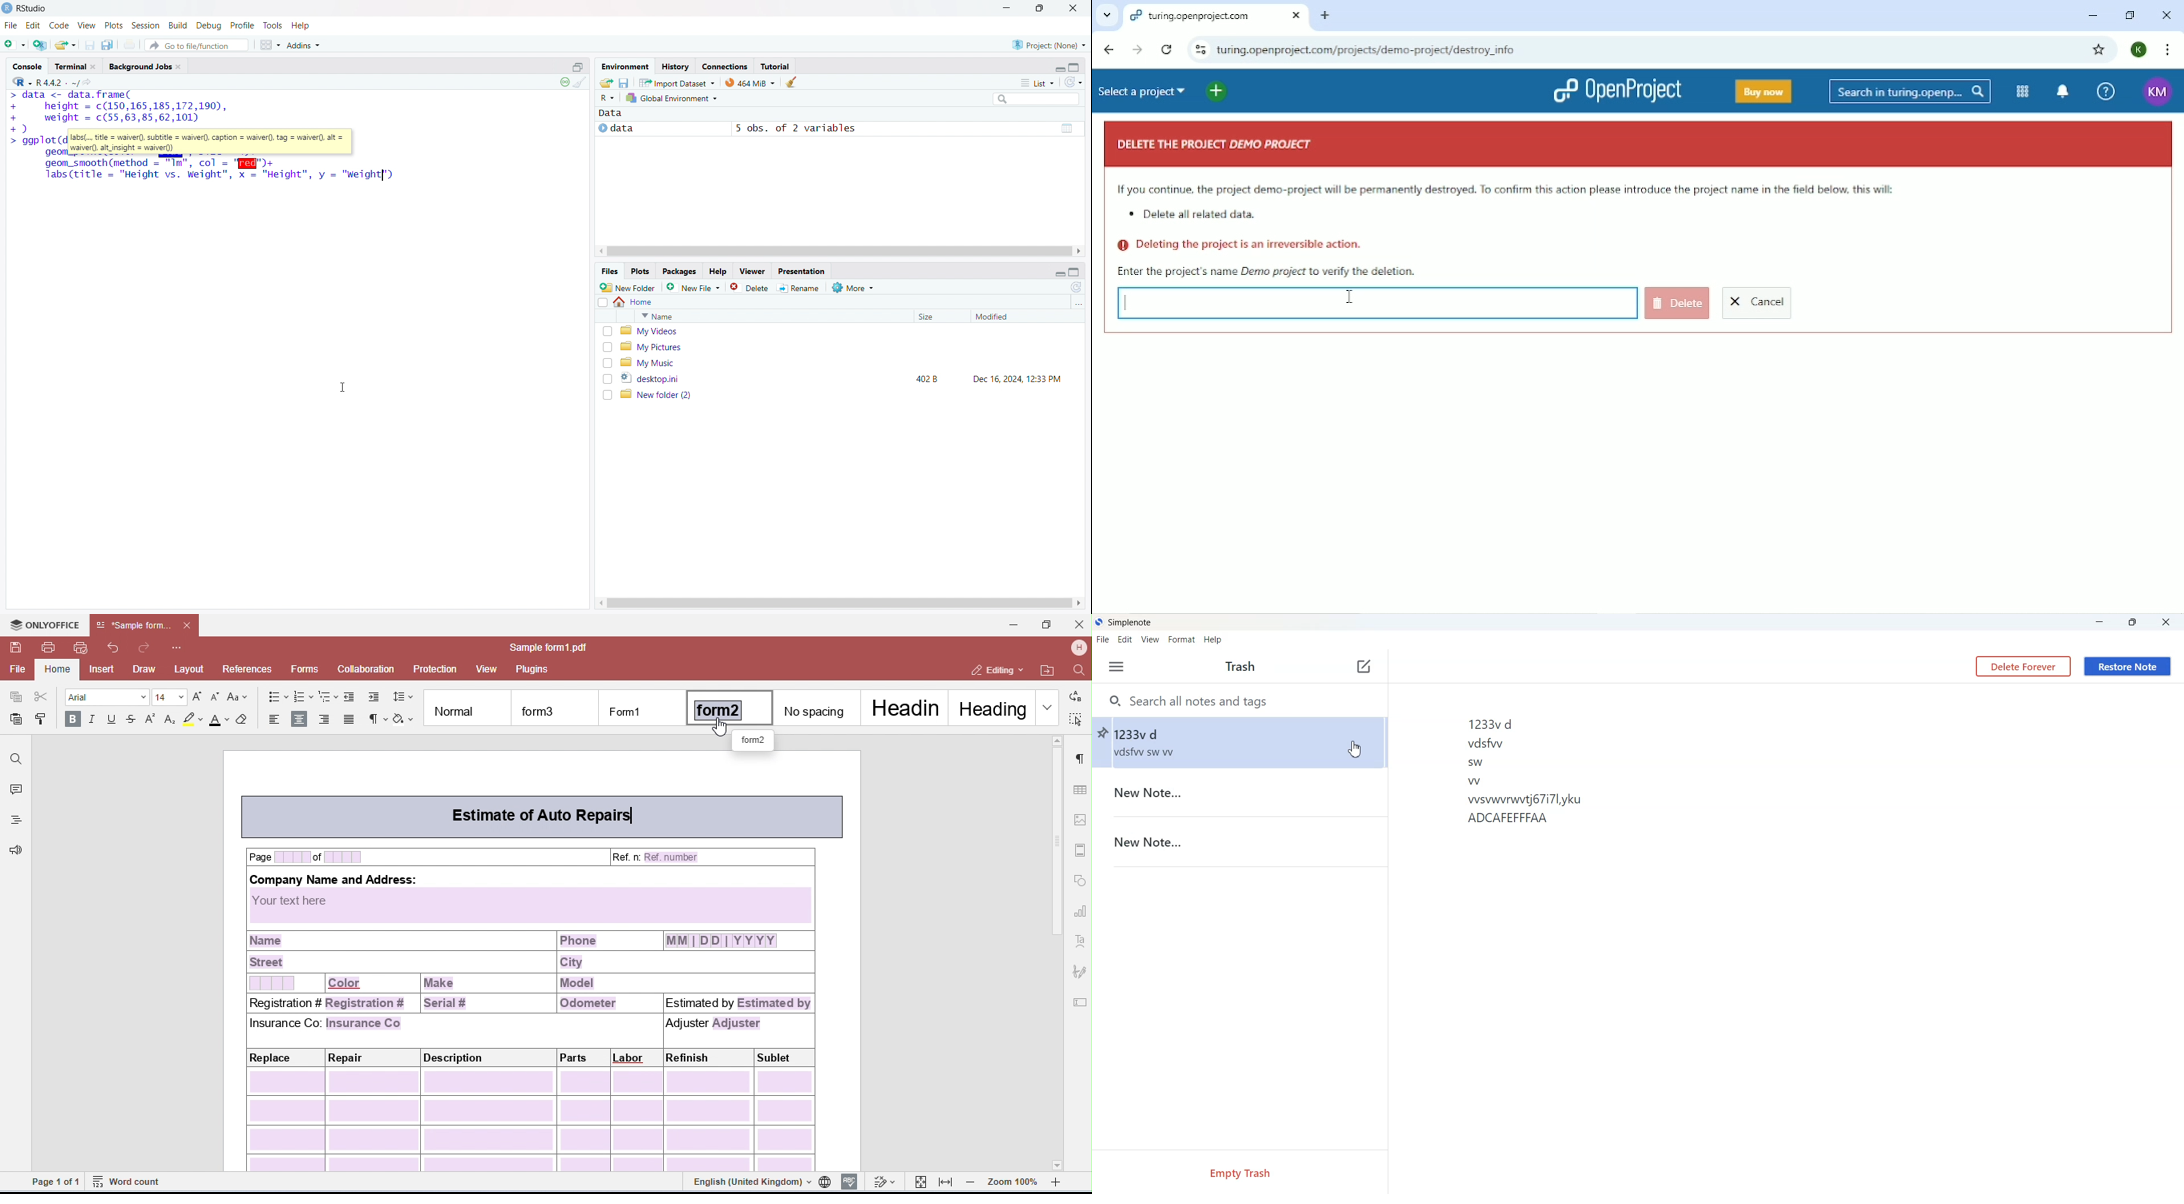 The height and width of the screenshot is (1204, 2184). Describe the element at coordinates (1240, 842) in the screenshot. I see `New Note` at that location.